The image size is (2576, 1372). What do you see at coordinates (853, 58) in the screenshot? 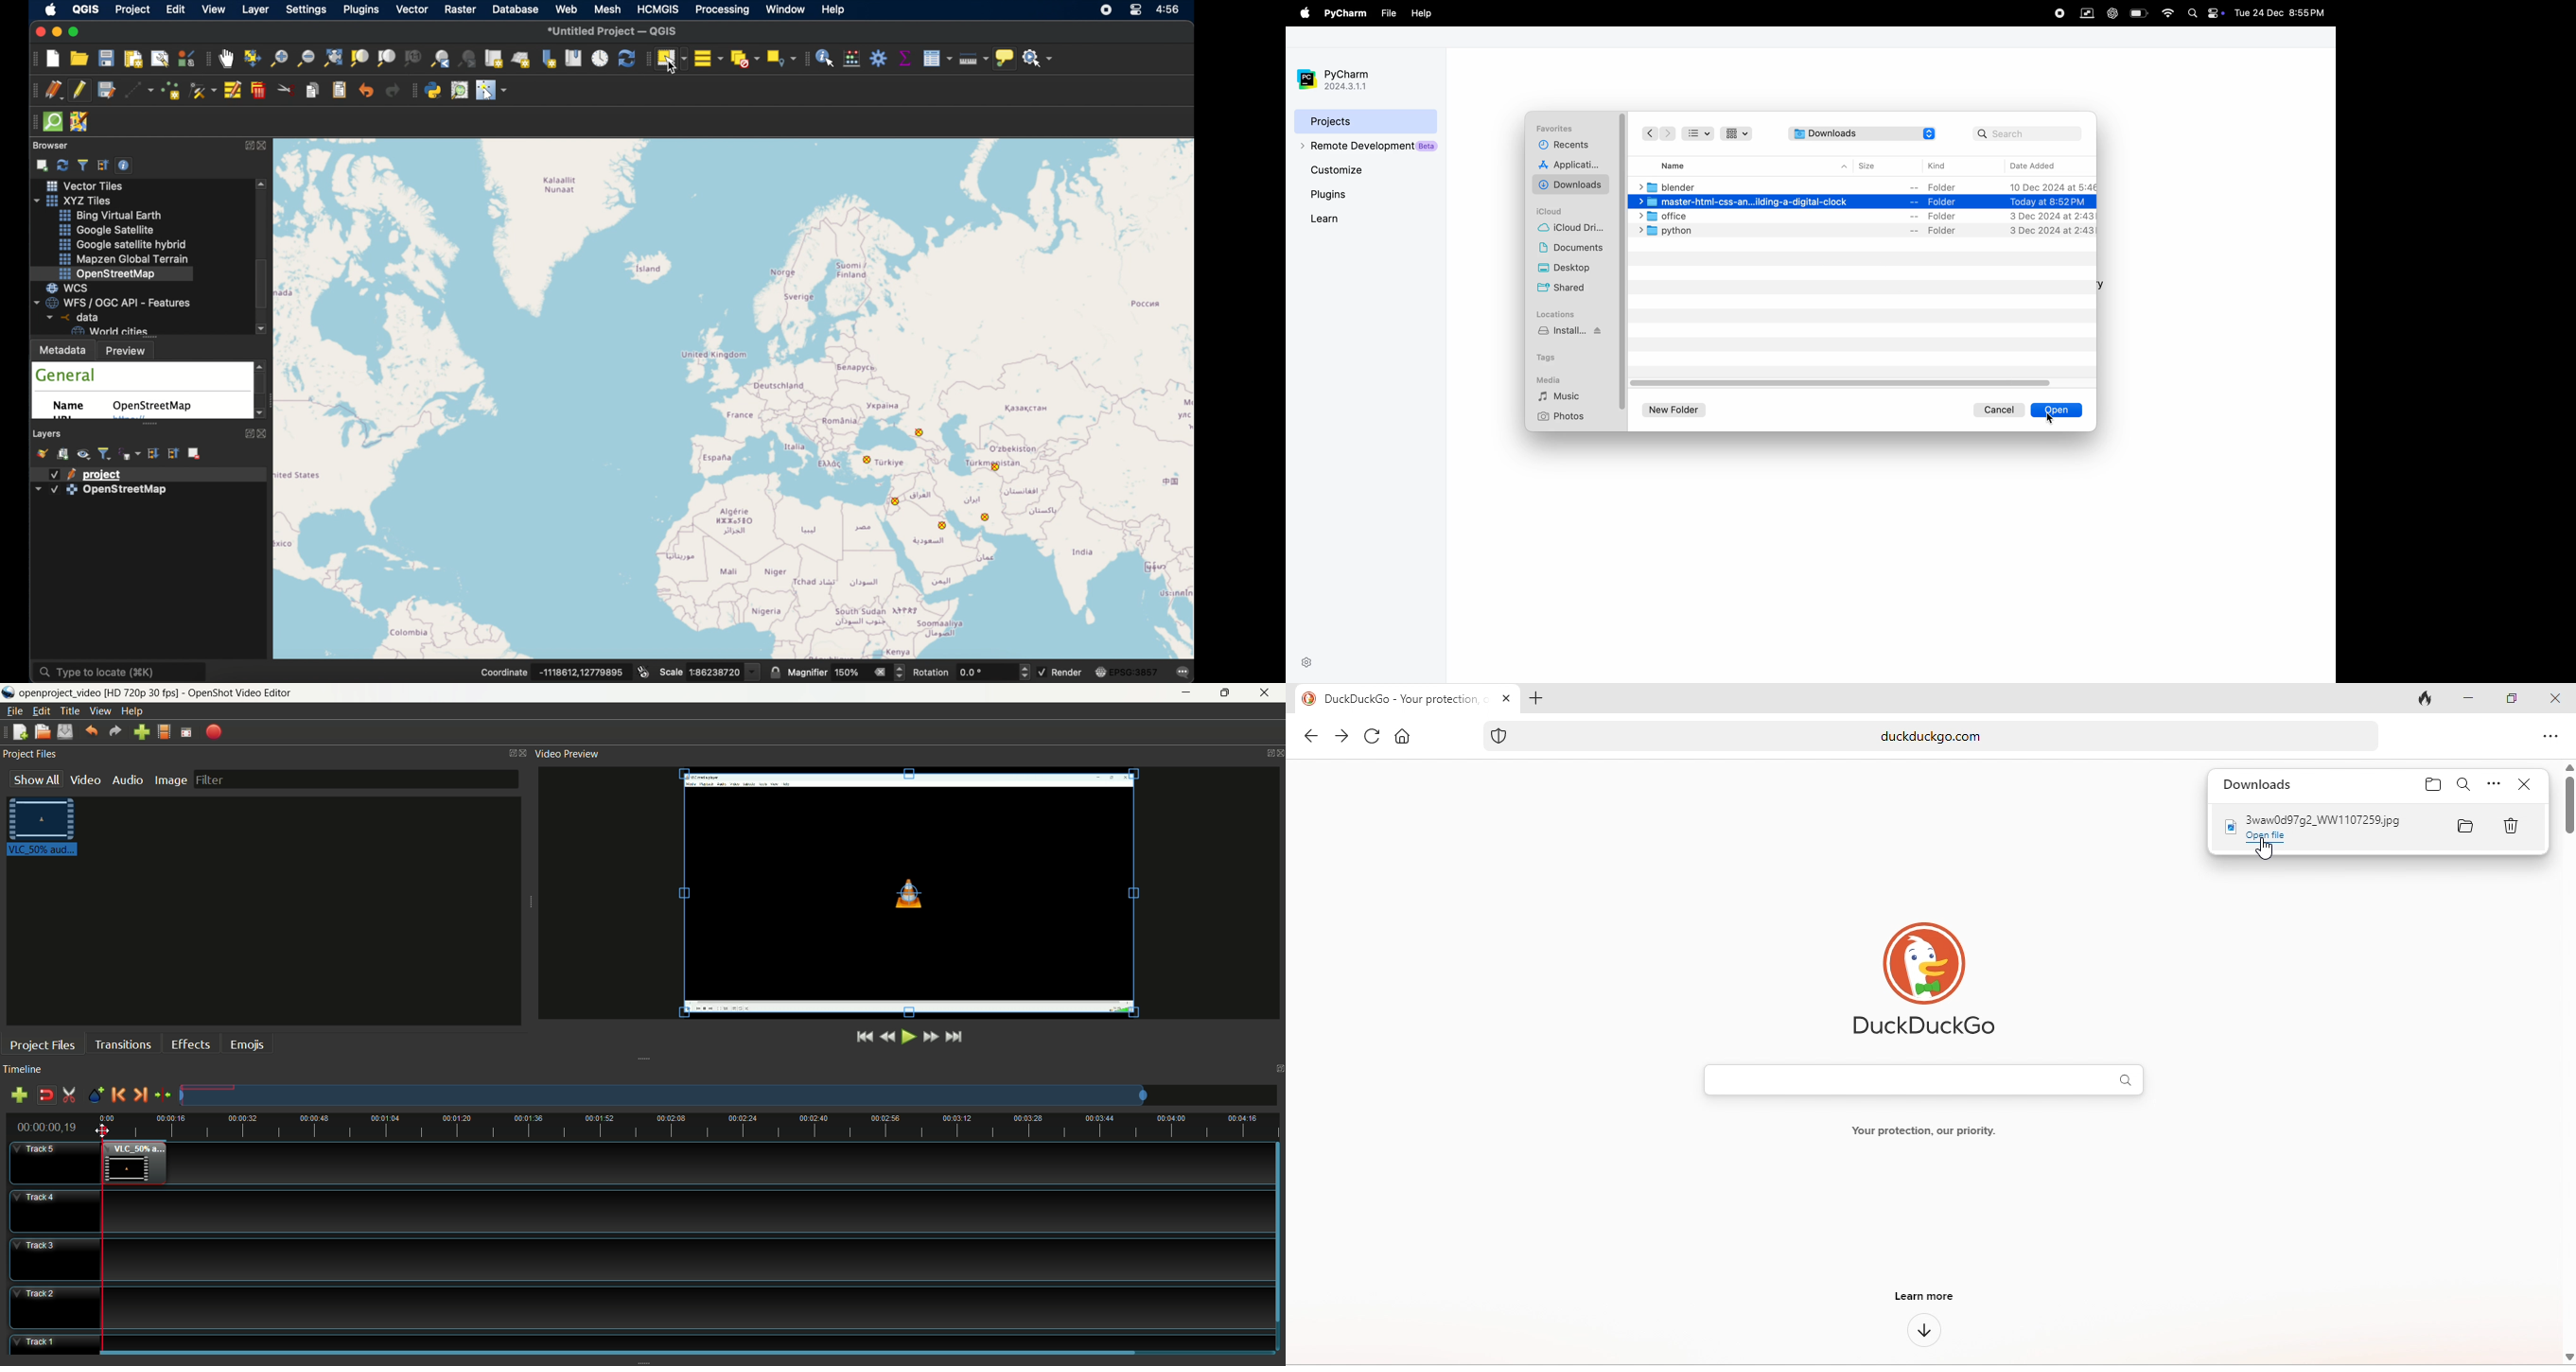
I see `open field calculator` at bounding box center [853, 58].